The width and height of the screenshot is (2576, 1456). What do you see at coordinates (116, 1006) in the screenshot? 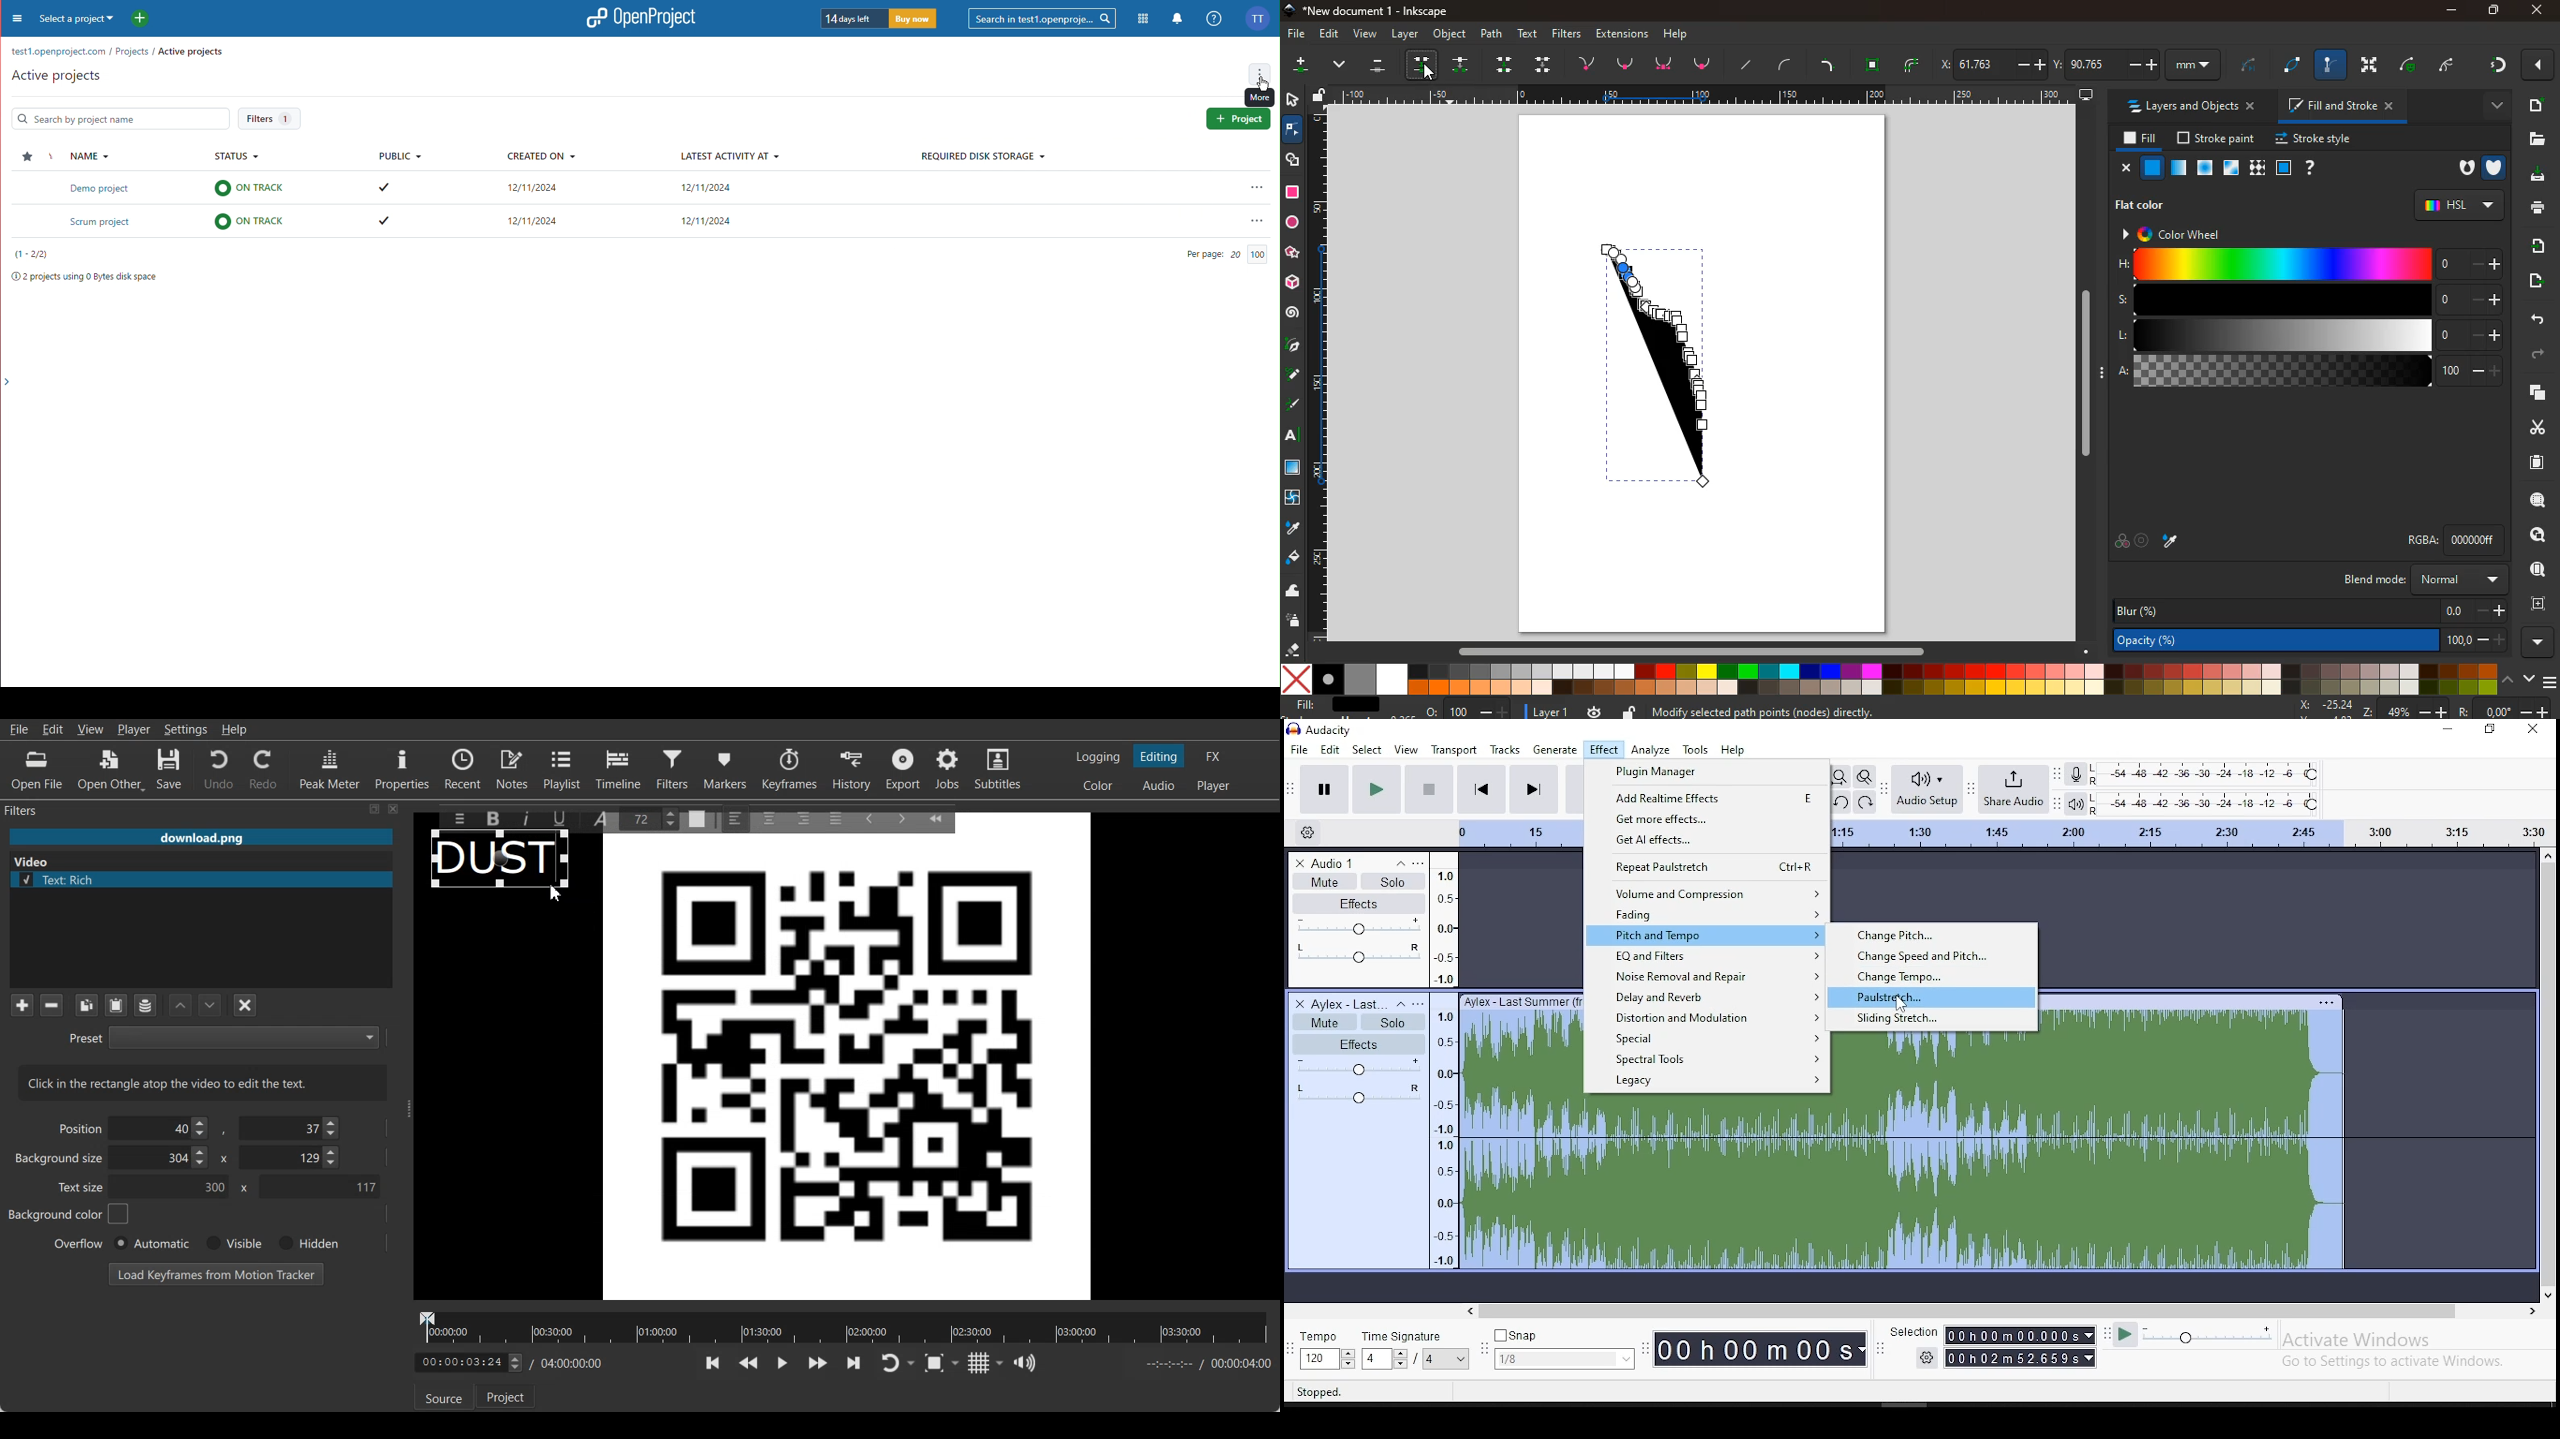
I see `Paste Filters` at bounding box center [116, 1006].